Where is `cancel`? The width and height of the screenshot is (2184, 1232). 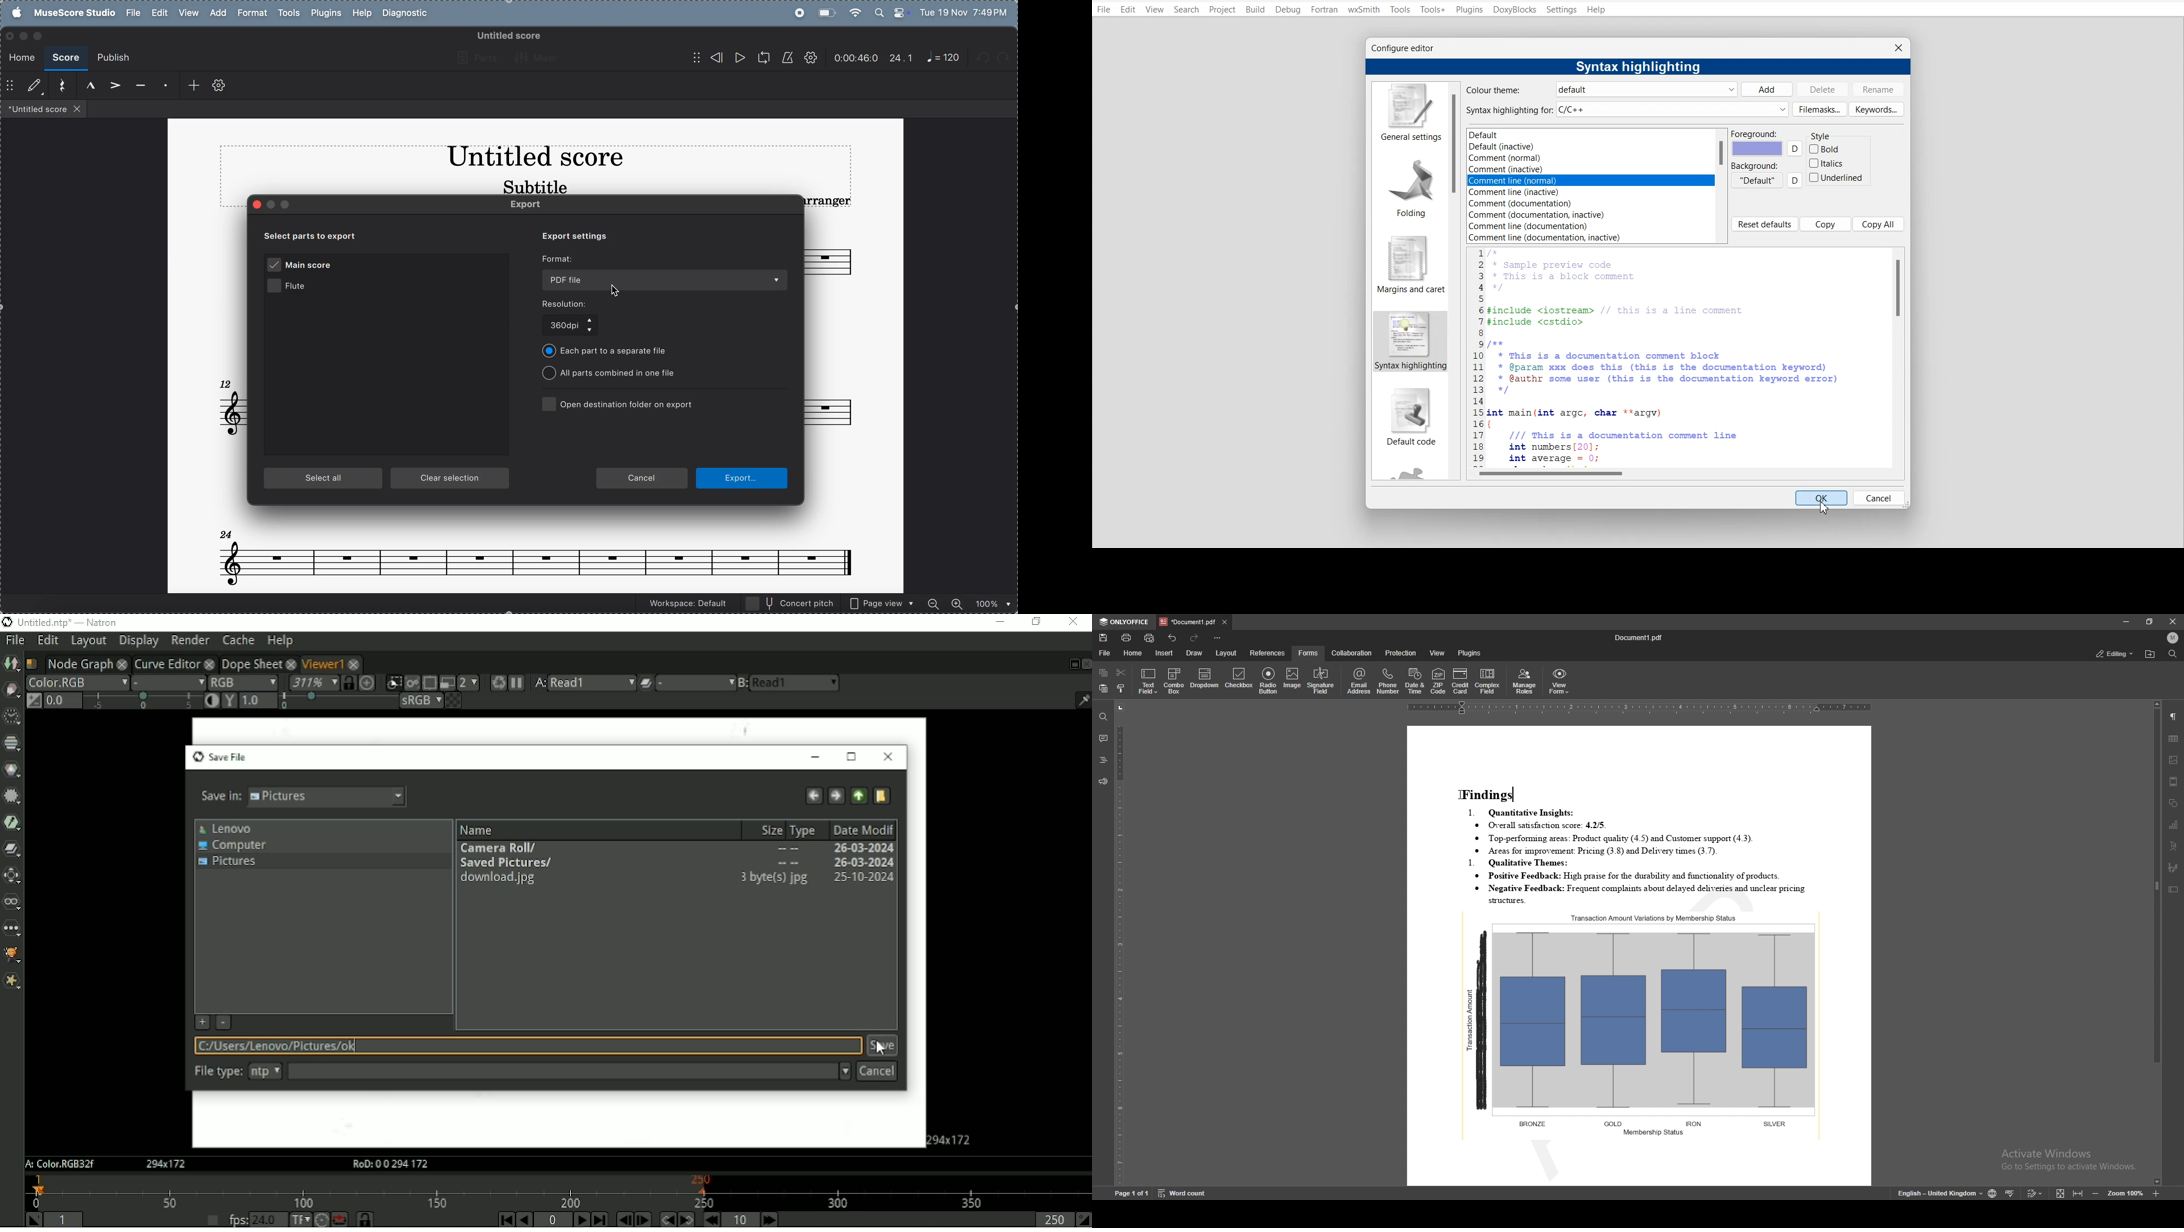 cancel is located at coordinates (643, 477).